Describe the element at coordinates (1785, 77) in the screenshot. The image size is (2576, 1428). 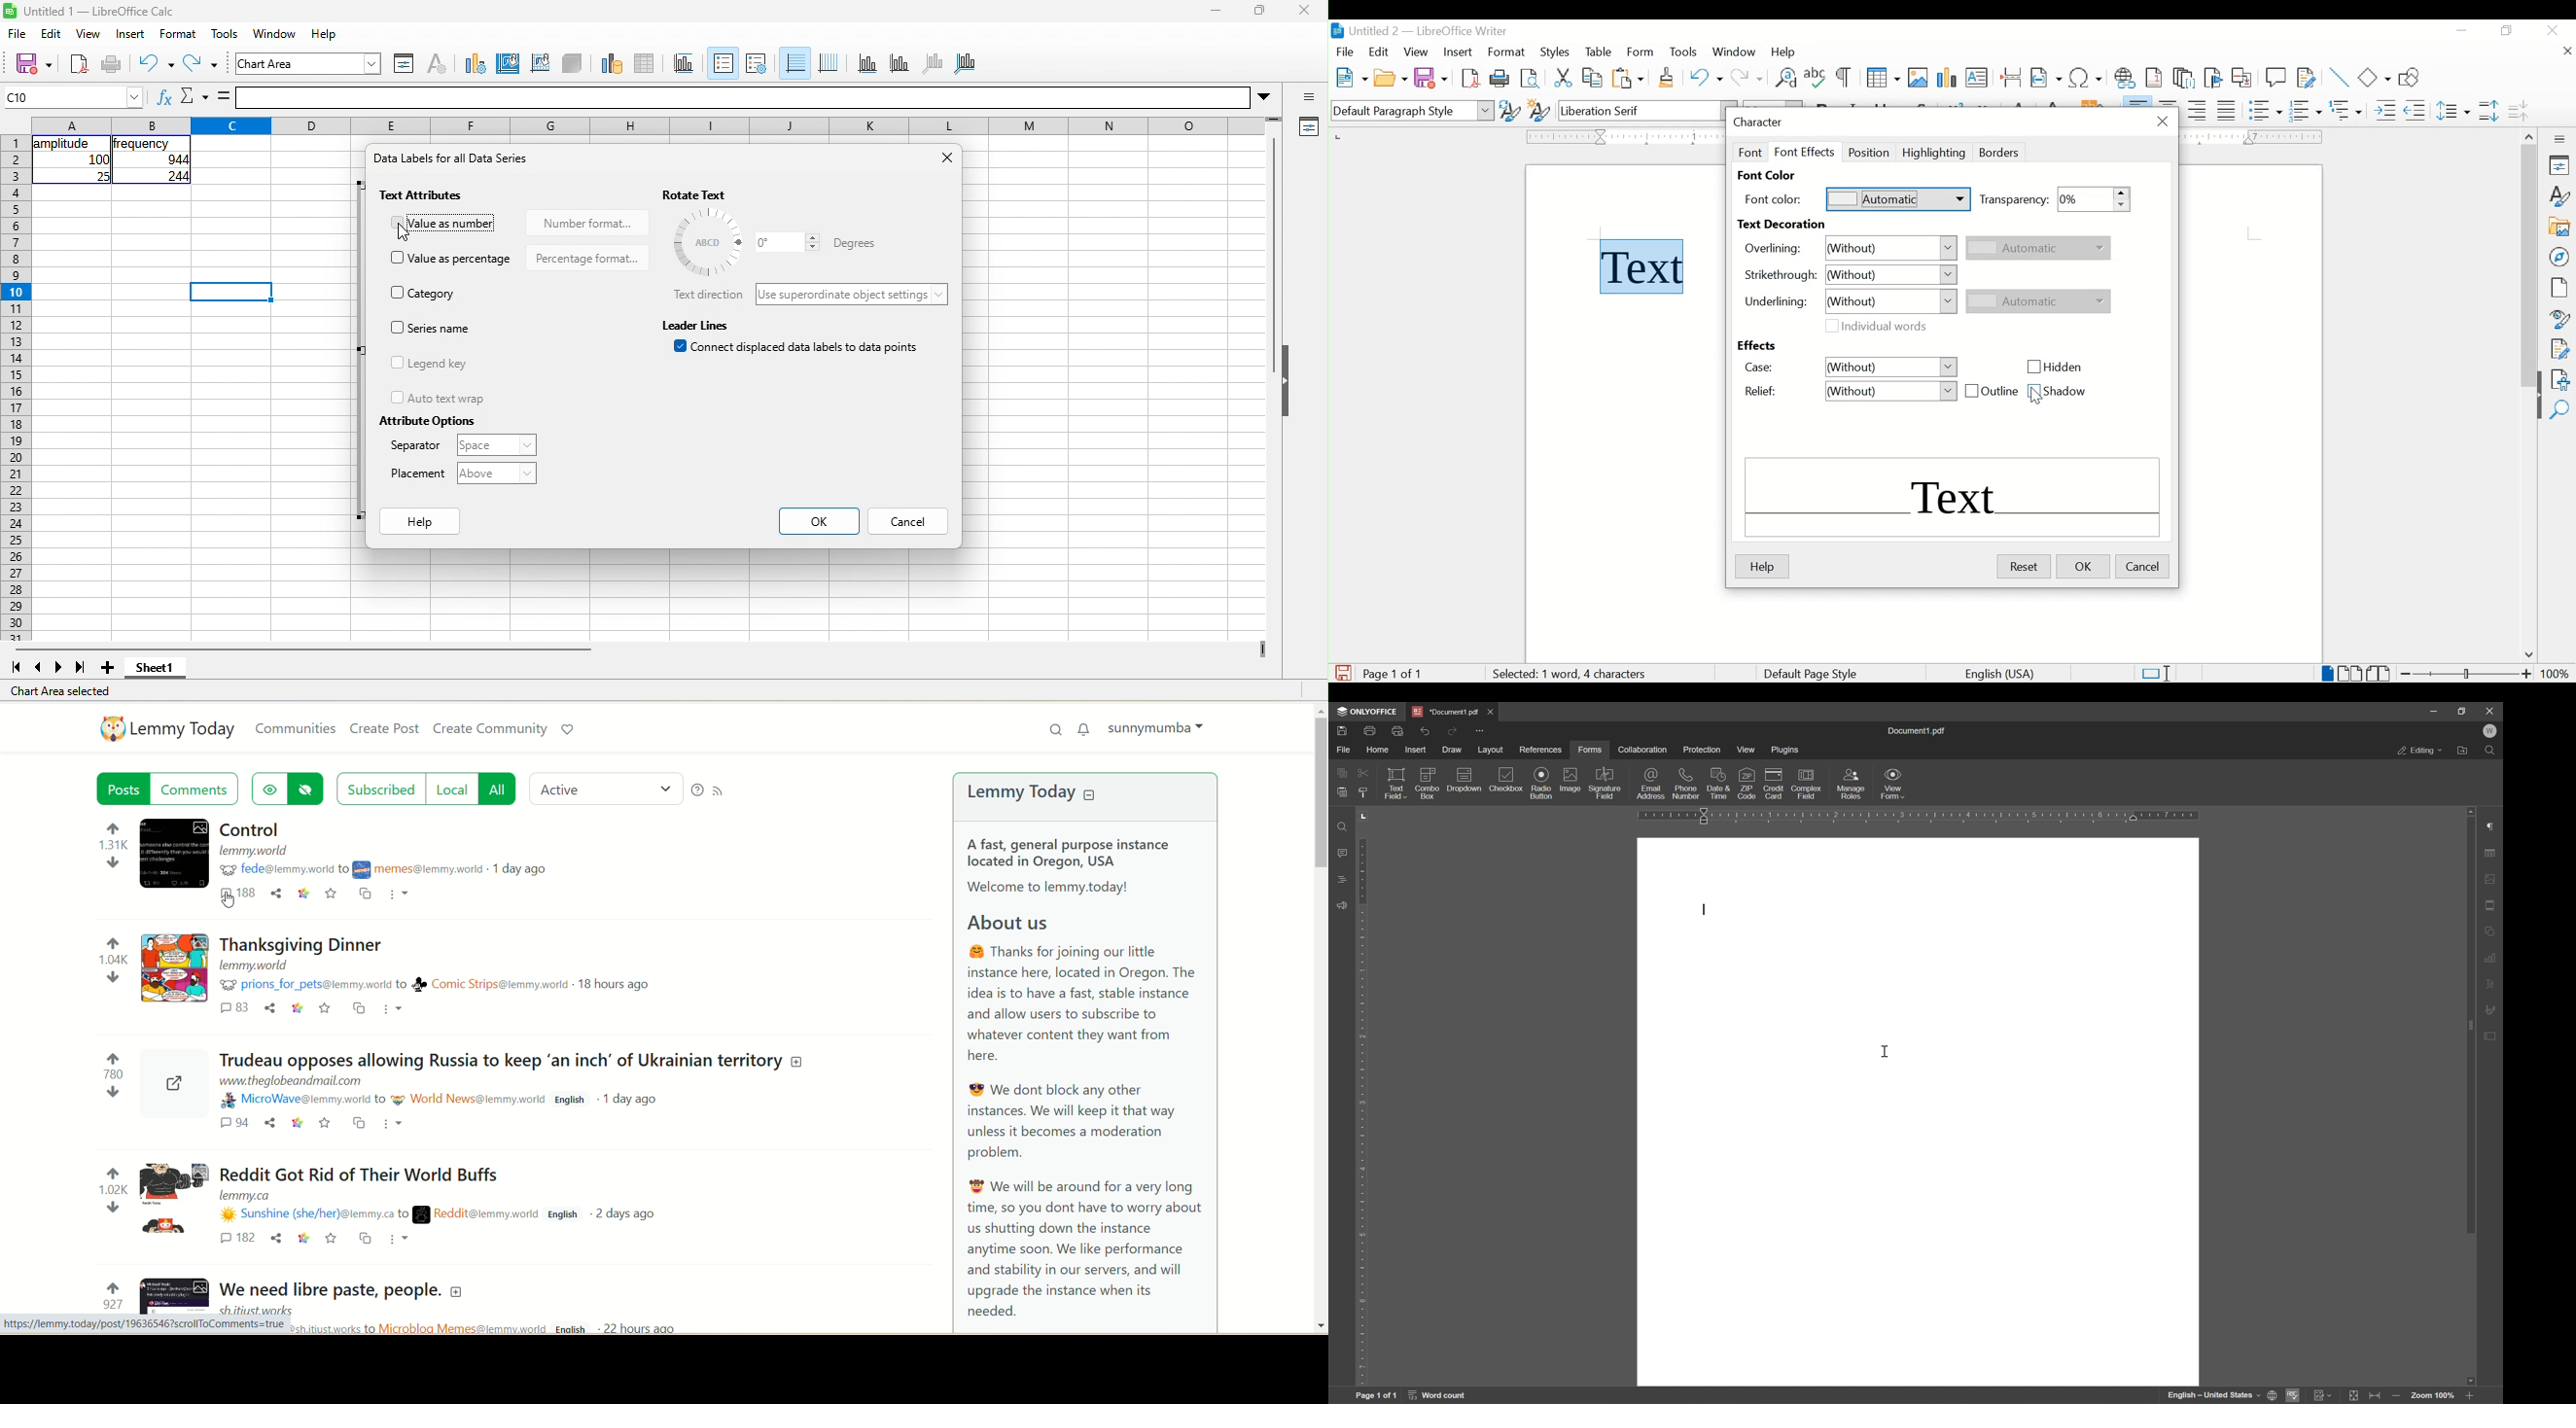
I see `find and replace` at that location.